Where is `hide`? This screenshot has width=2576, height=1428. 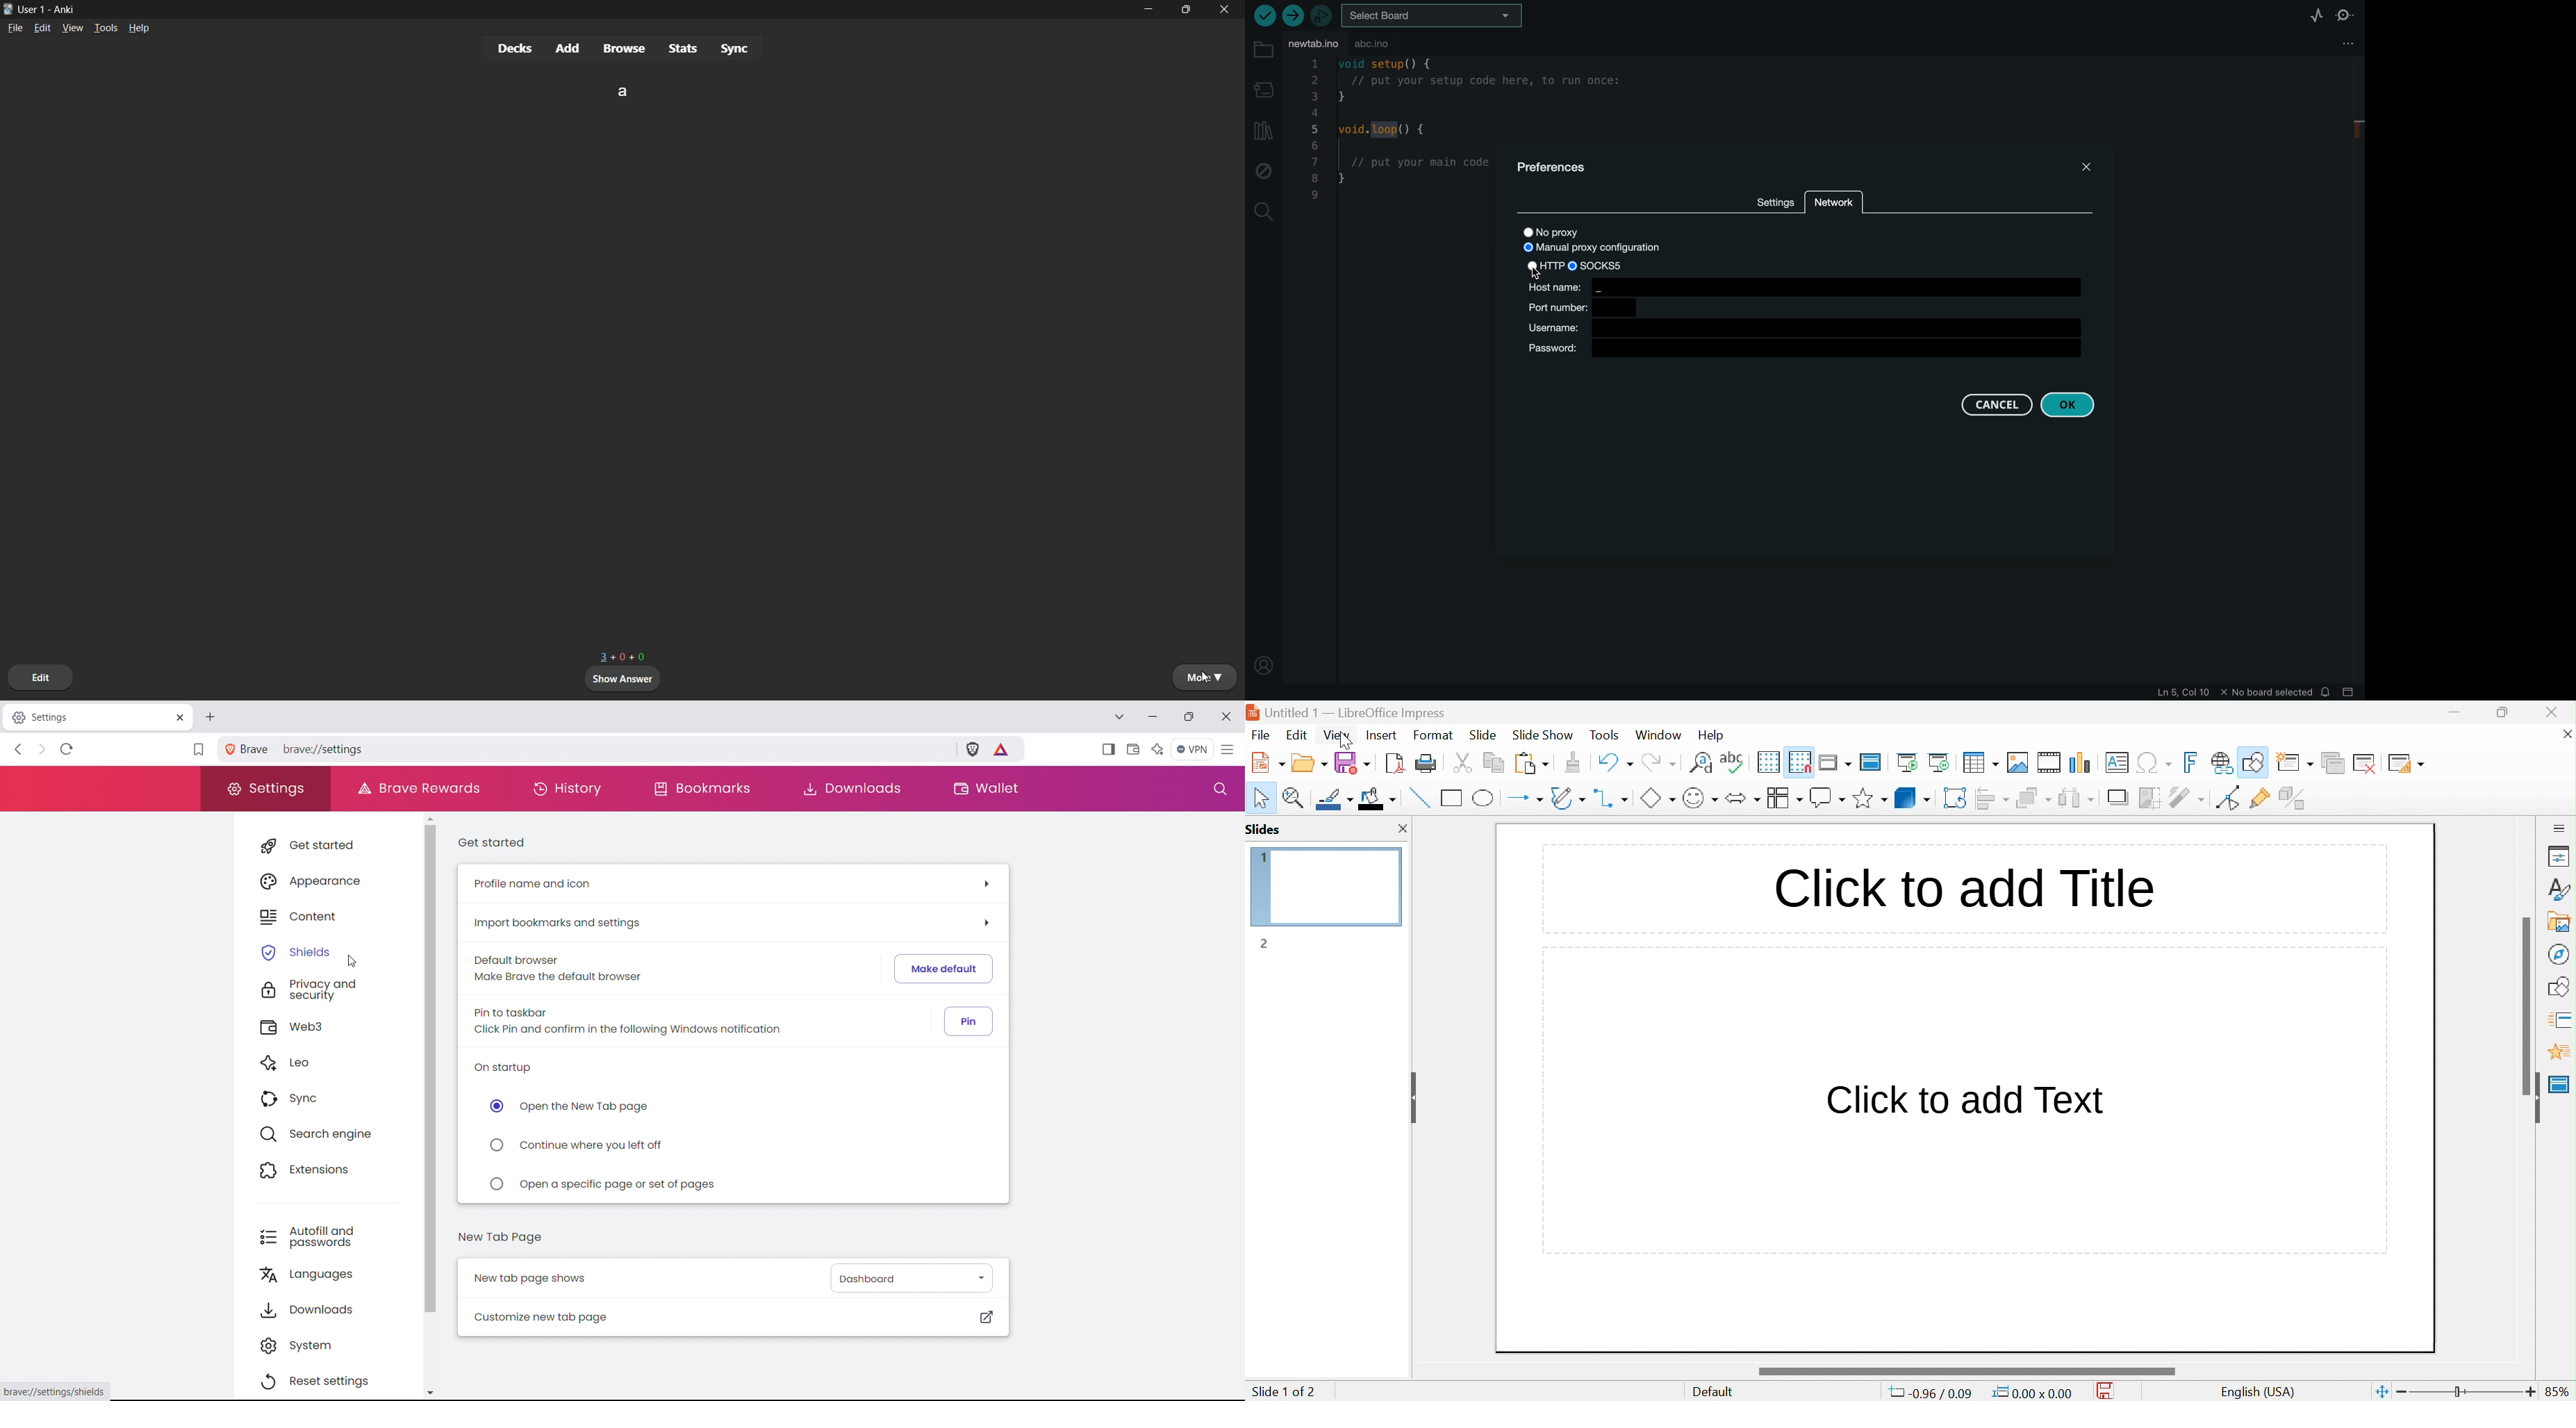
hide is located at coordinates (1411, 1093).